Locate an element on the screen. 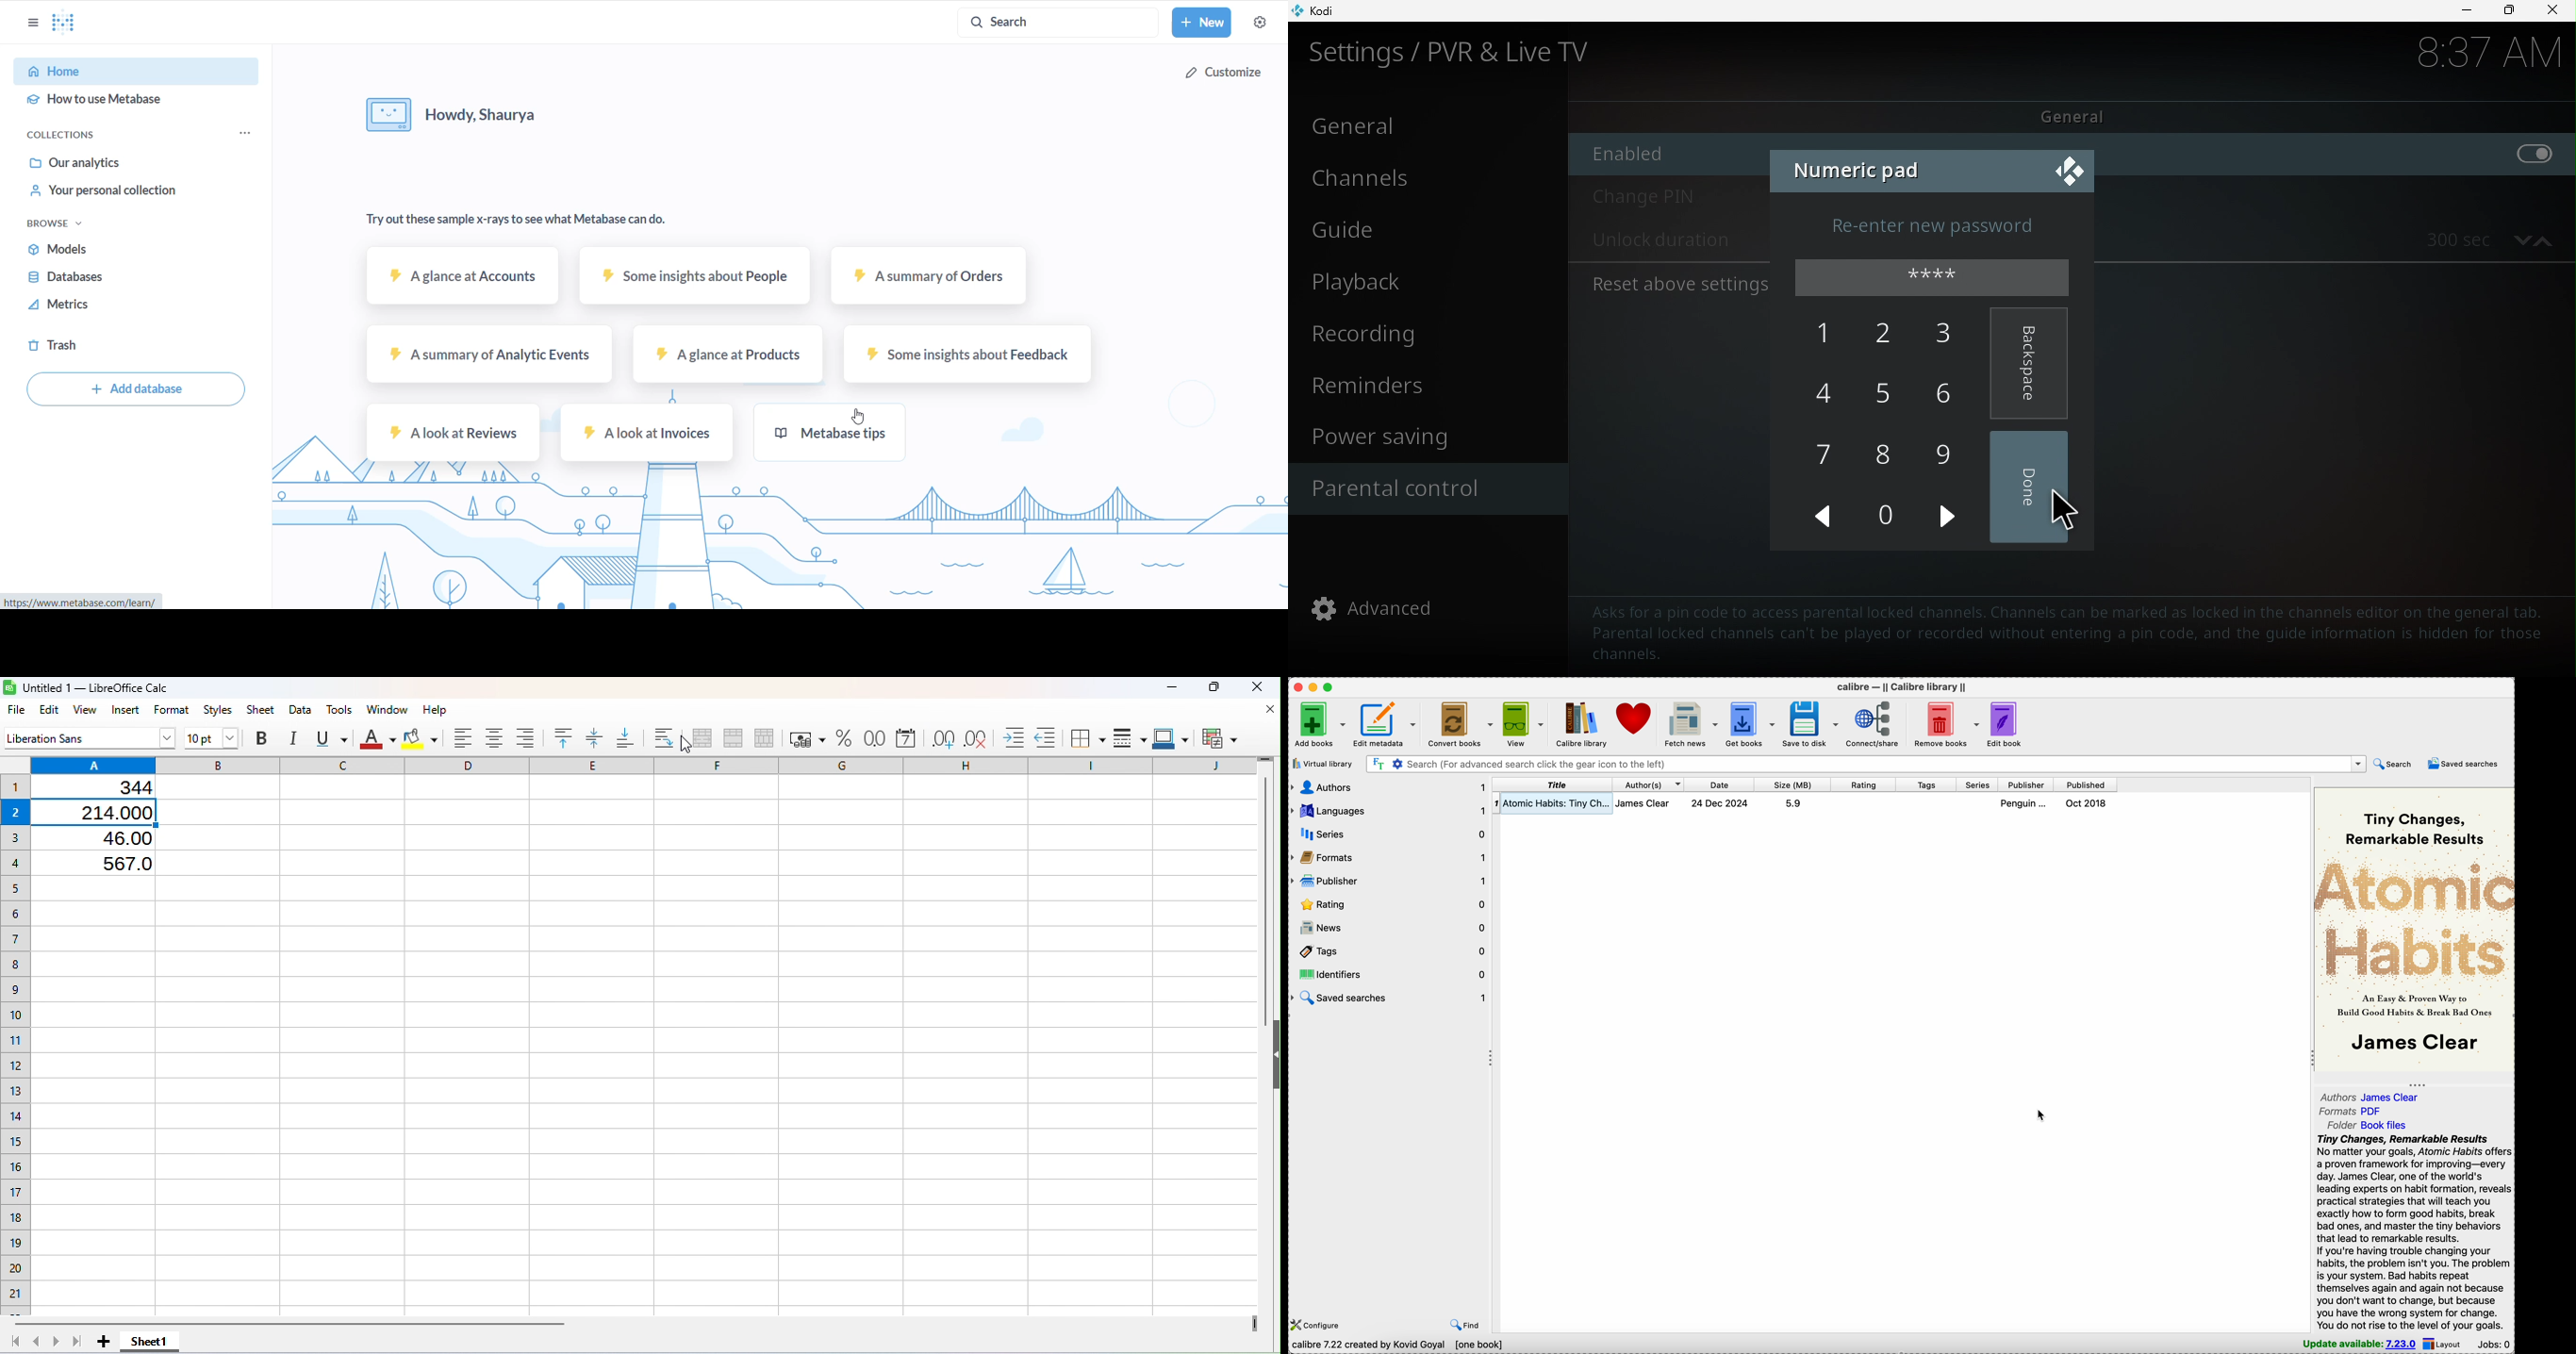 The width and height of the screenshot is (2576, 1372). 2 is located at coordinates (1888, 332).